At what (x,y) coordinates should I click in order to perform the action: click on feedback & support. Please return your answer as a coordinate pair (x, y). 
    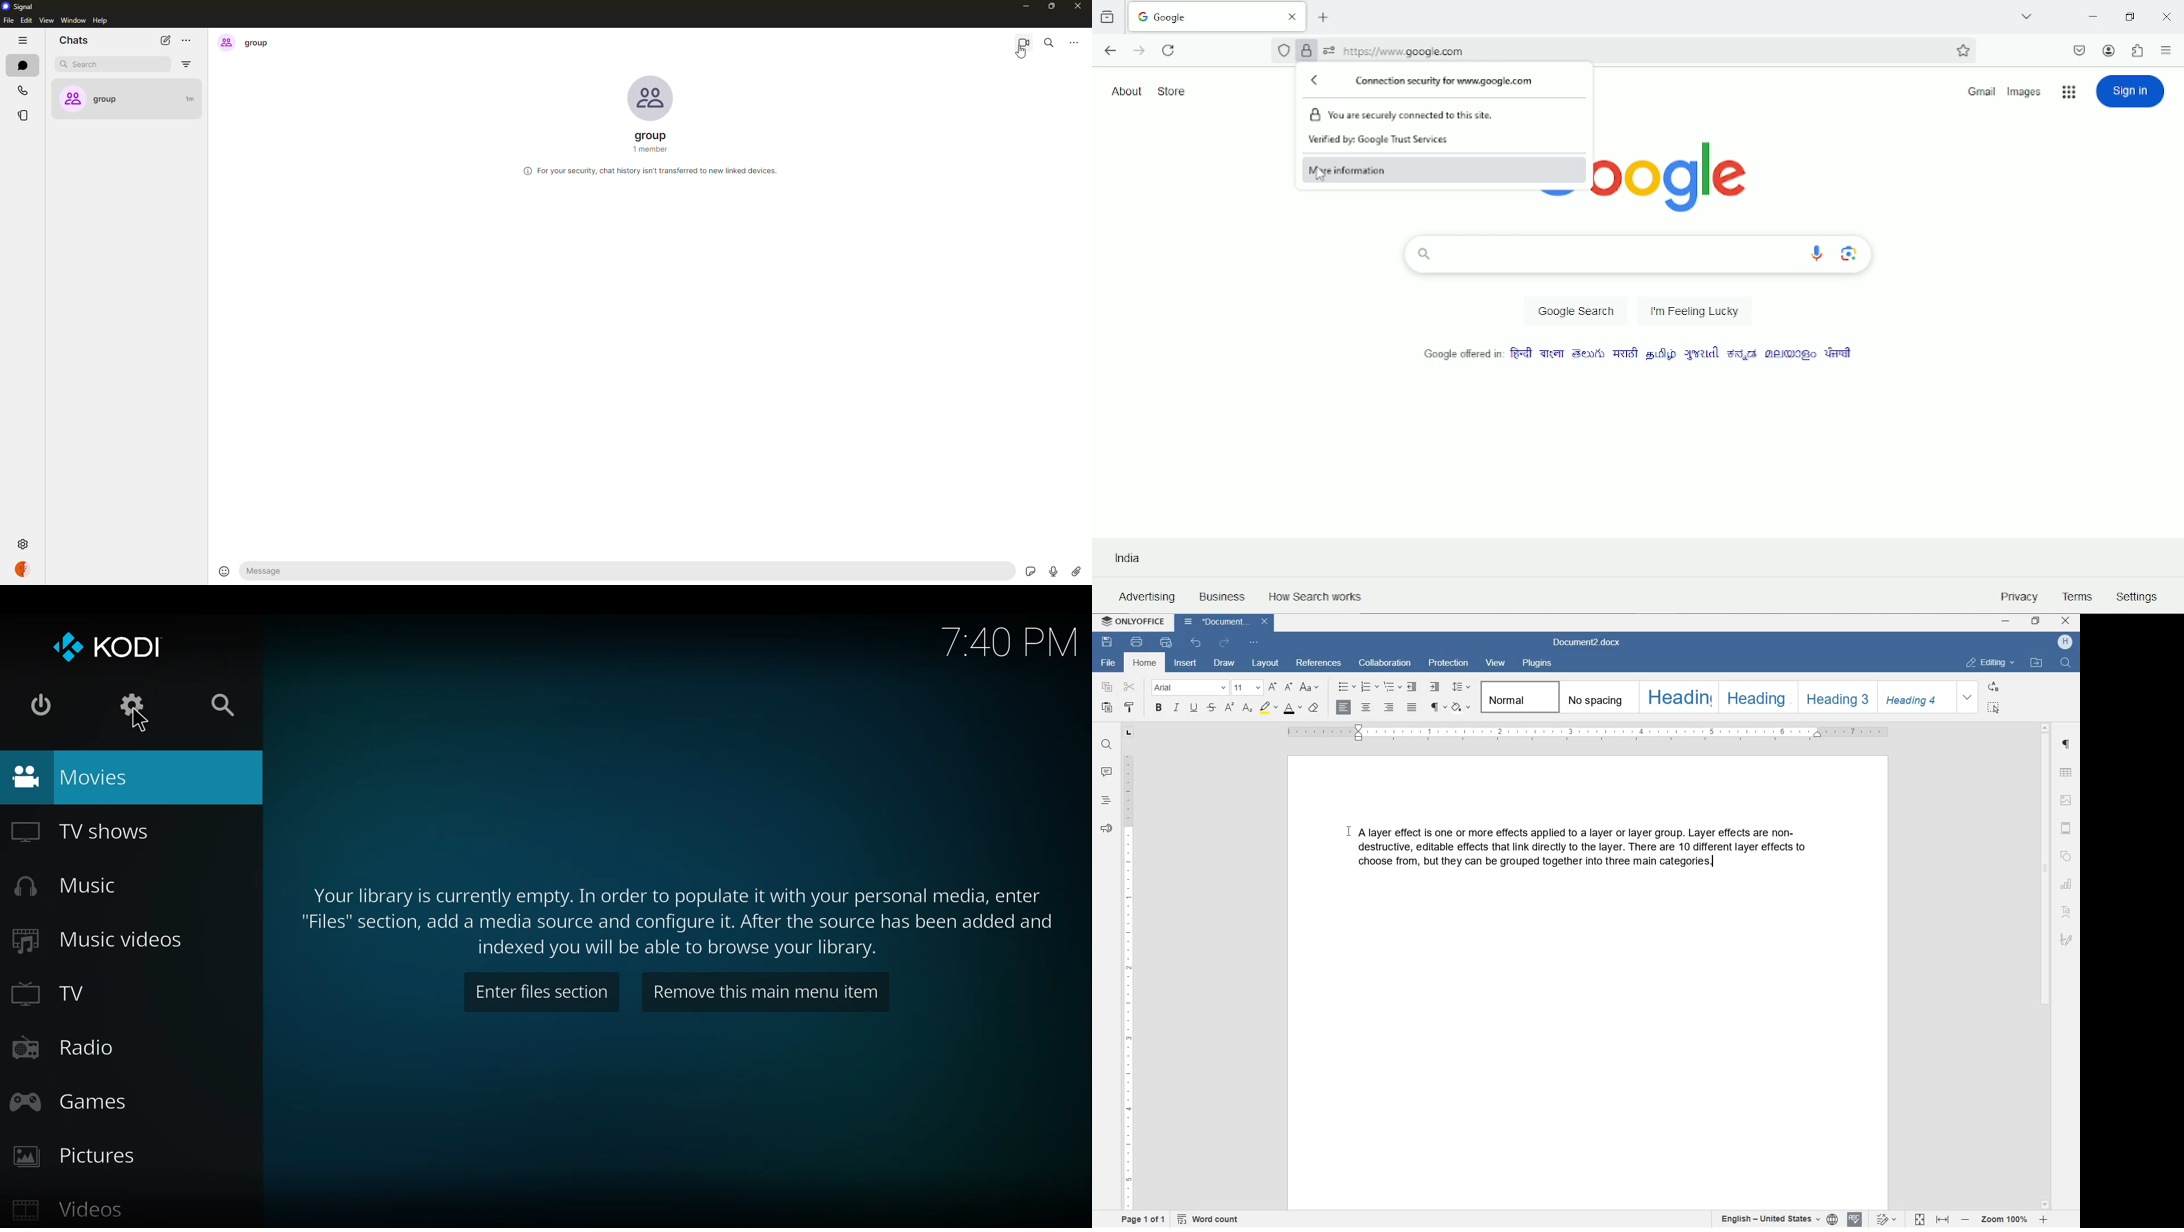
    Looking at the image, I should click on (1106, 829).